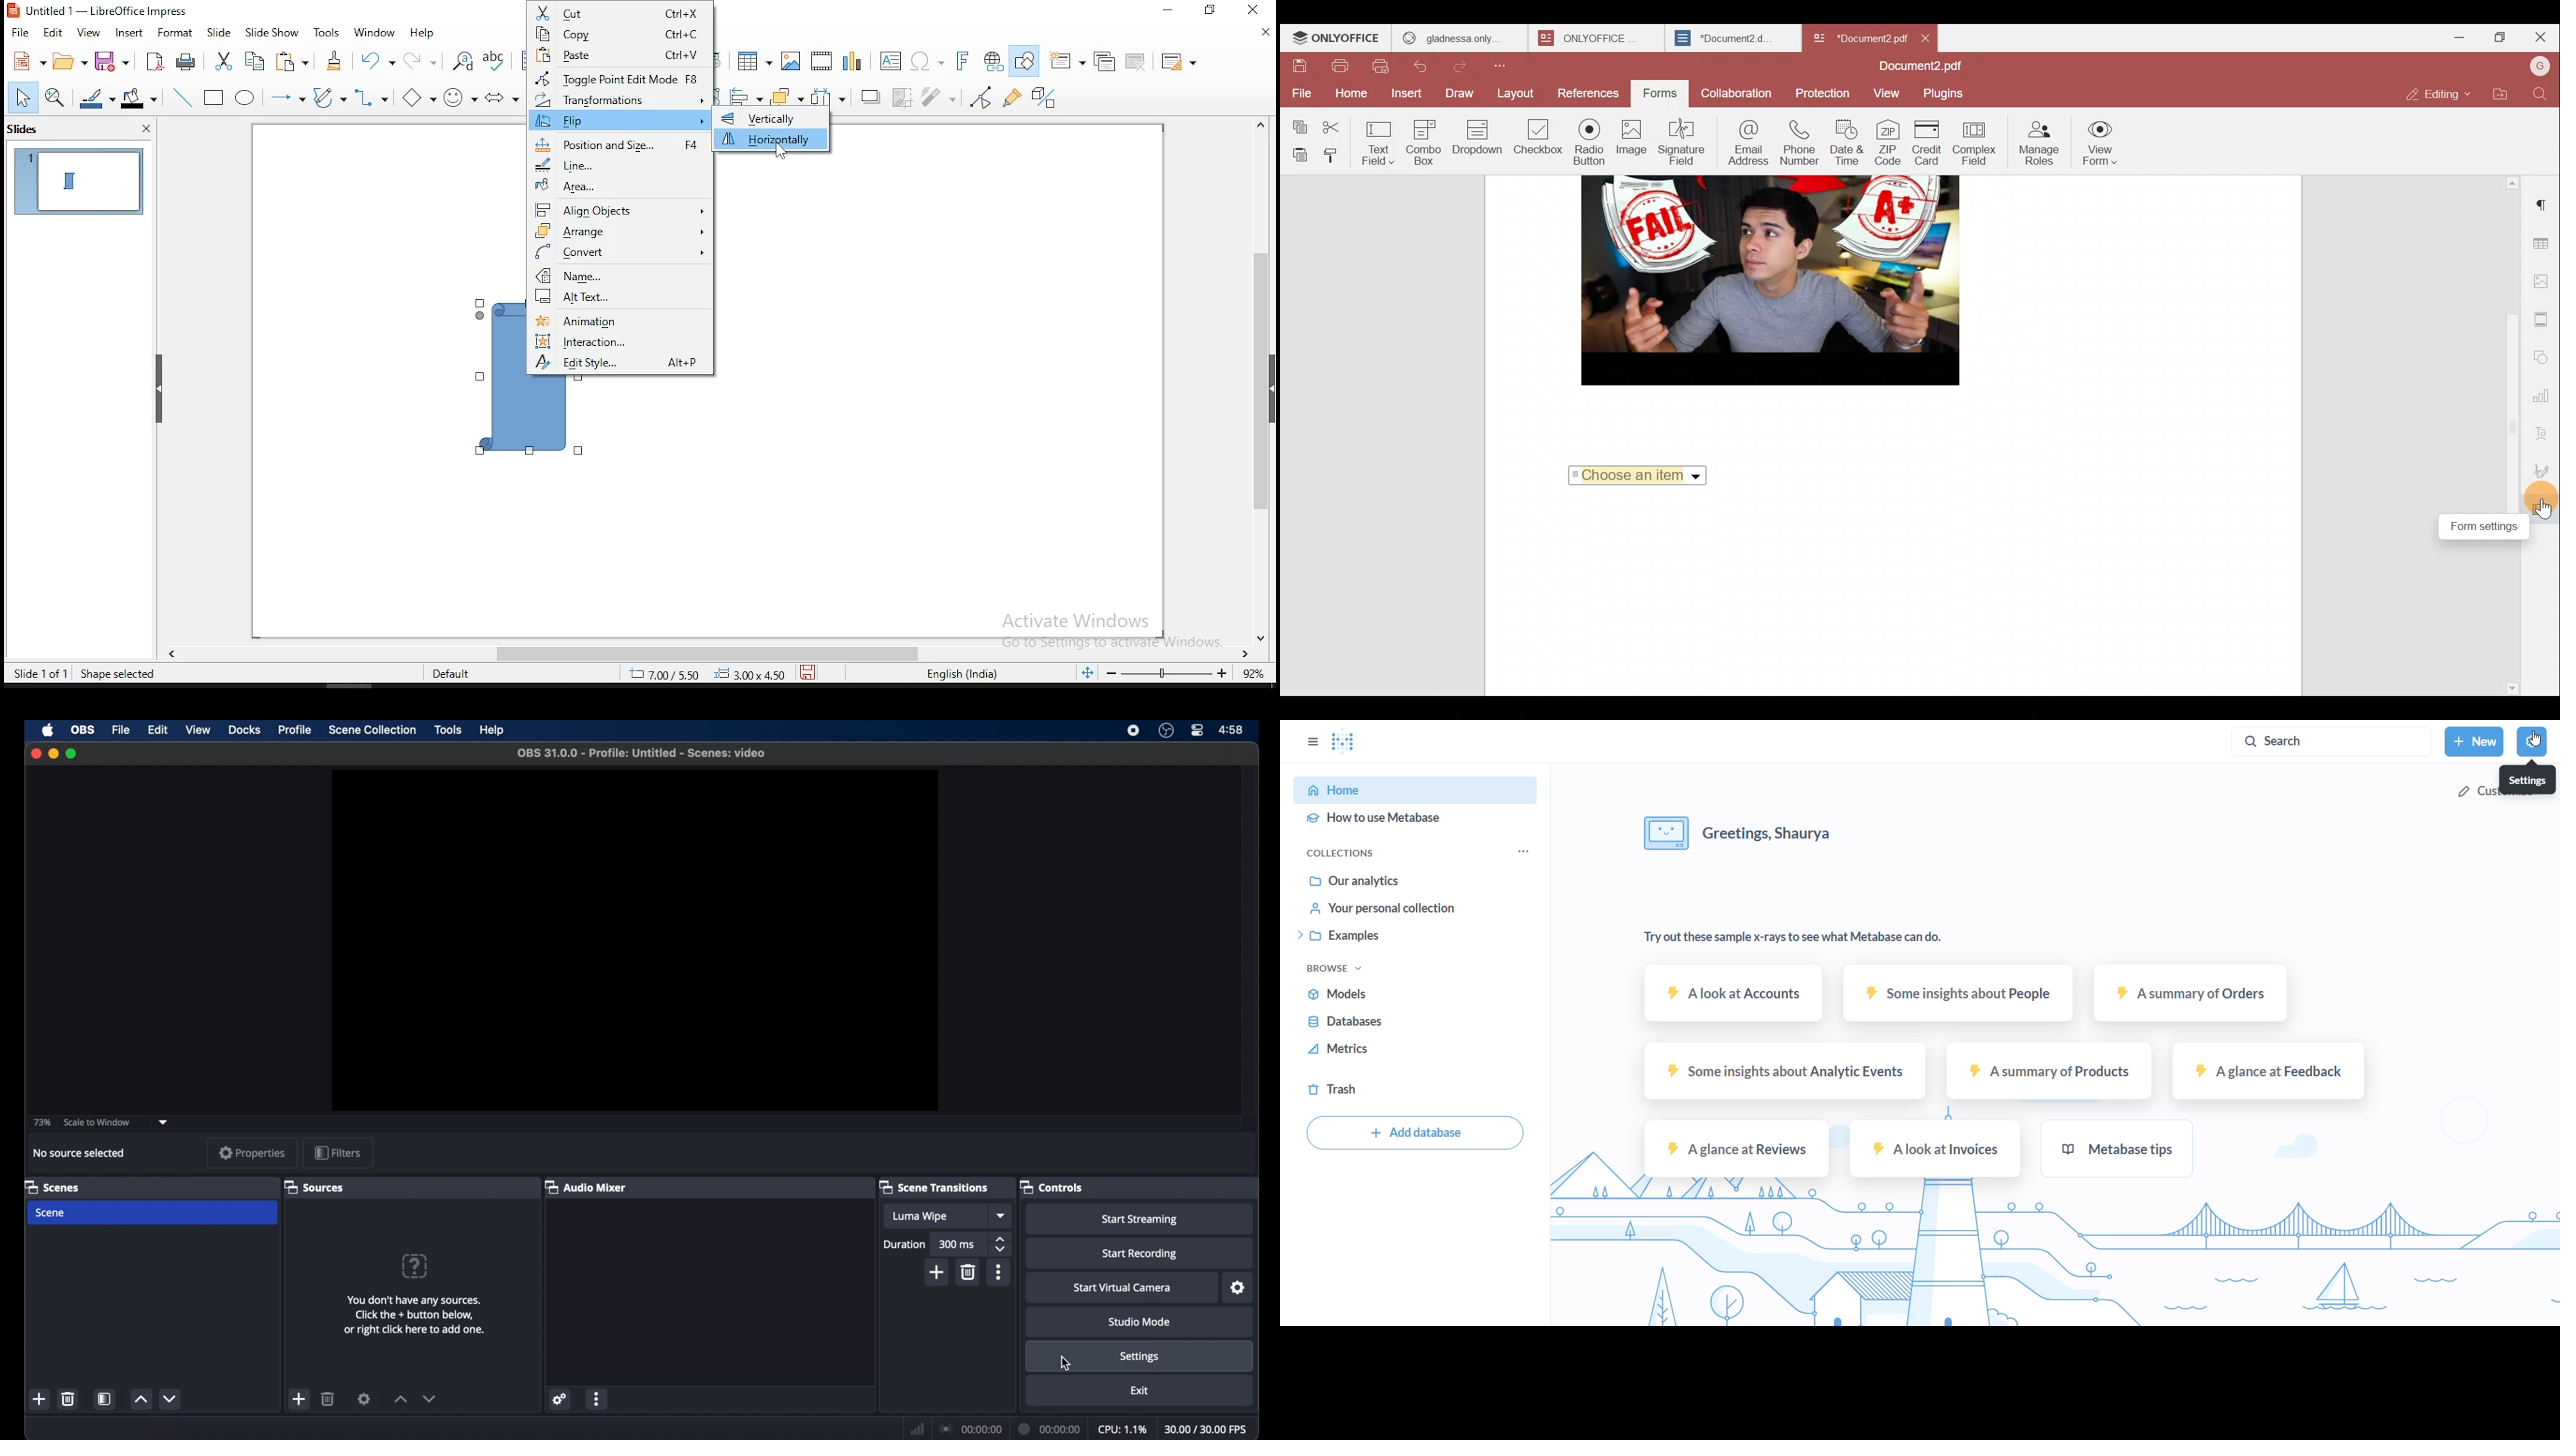  Describe the element at coordinates (1781, 1073) in the screenshot. I see `some insights about Analytic events sample` at that location.